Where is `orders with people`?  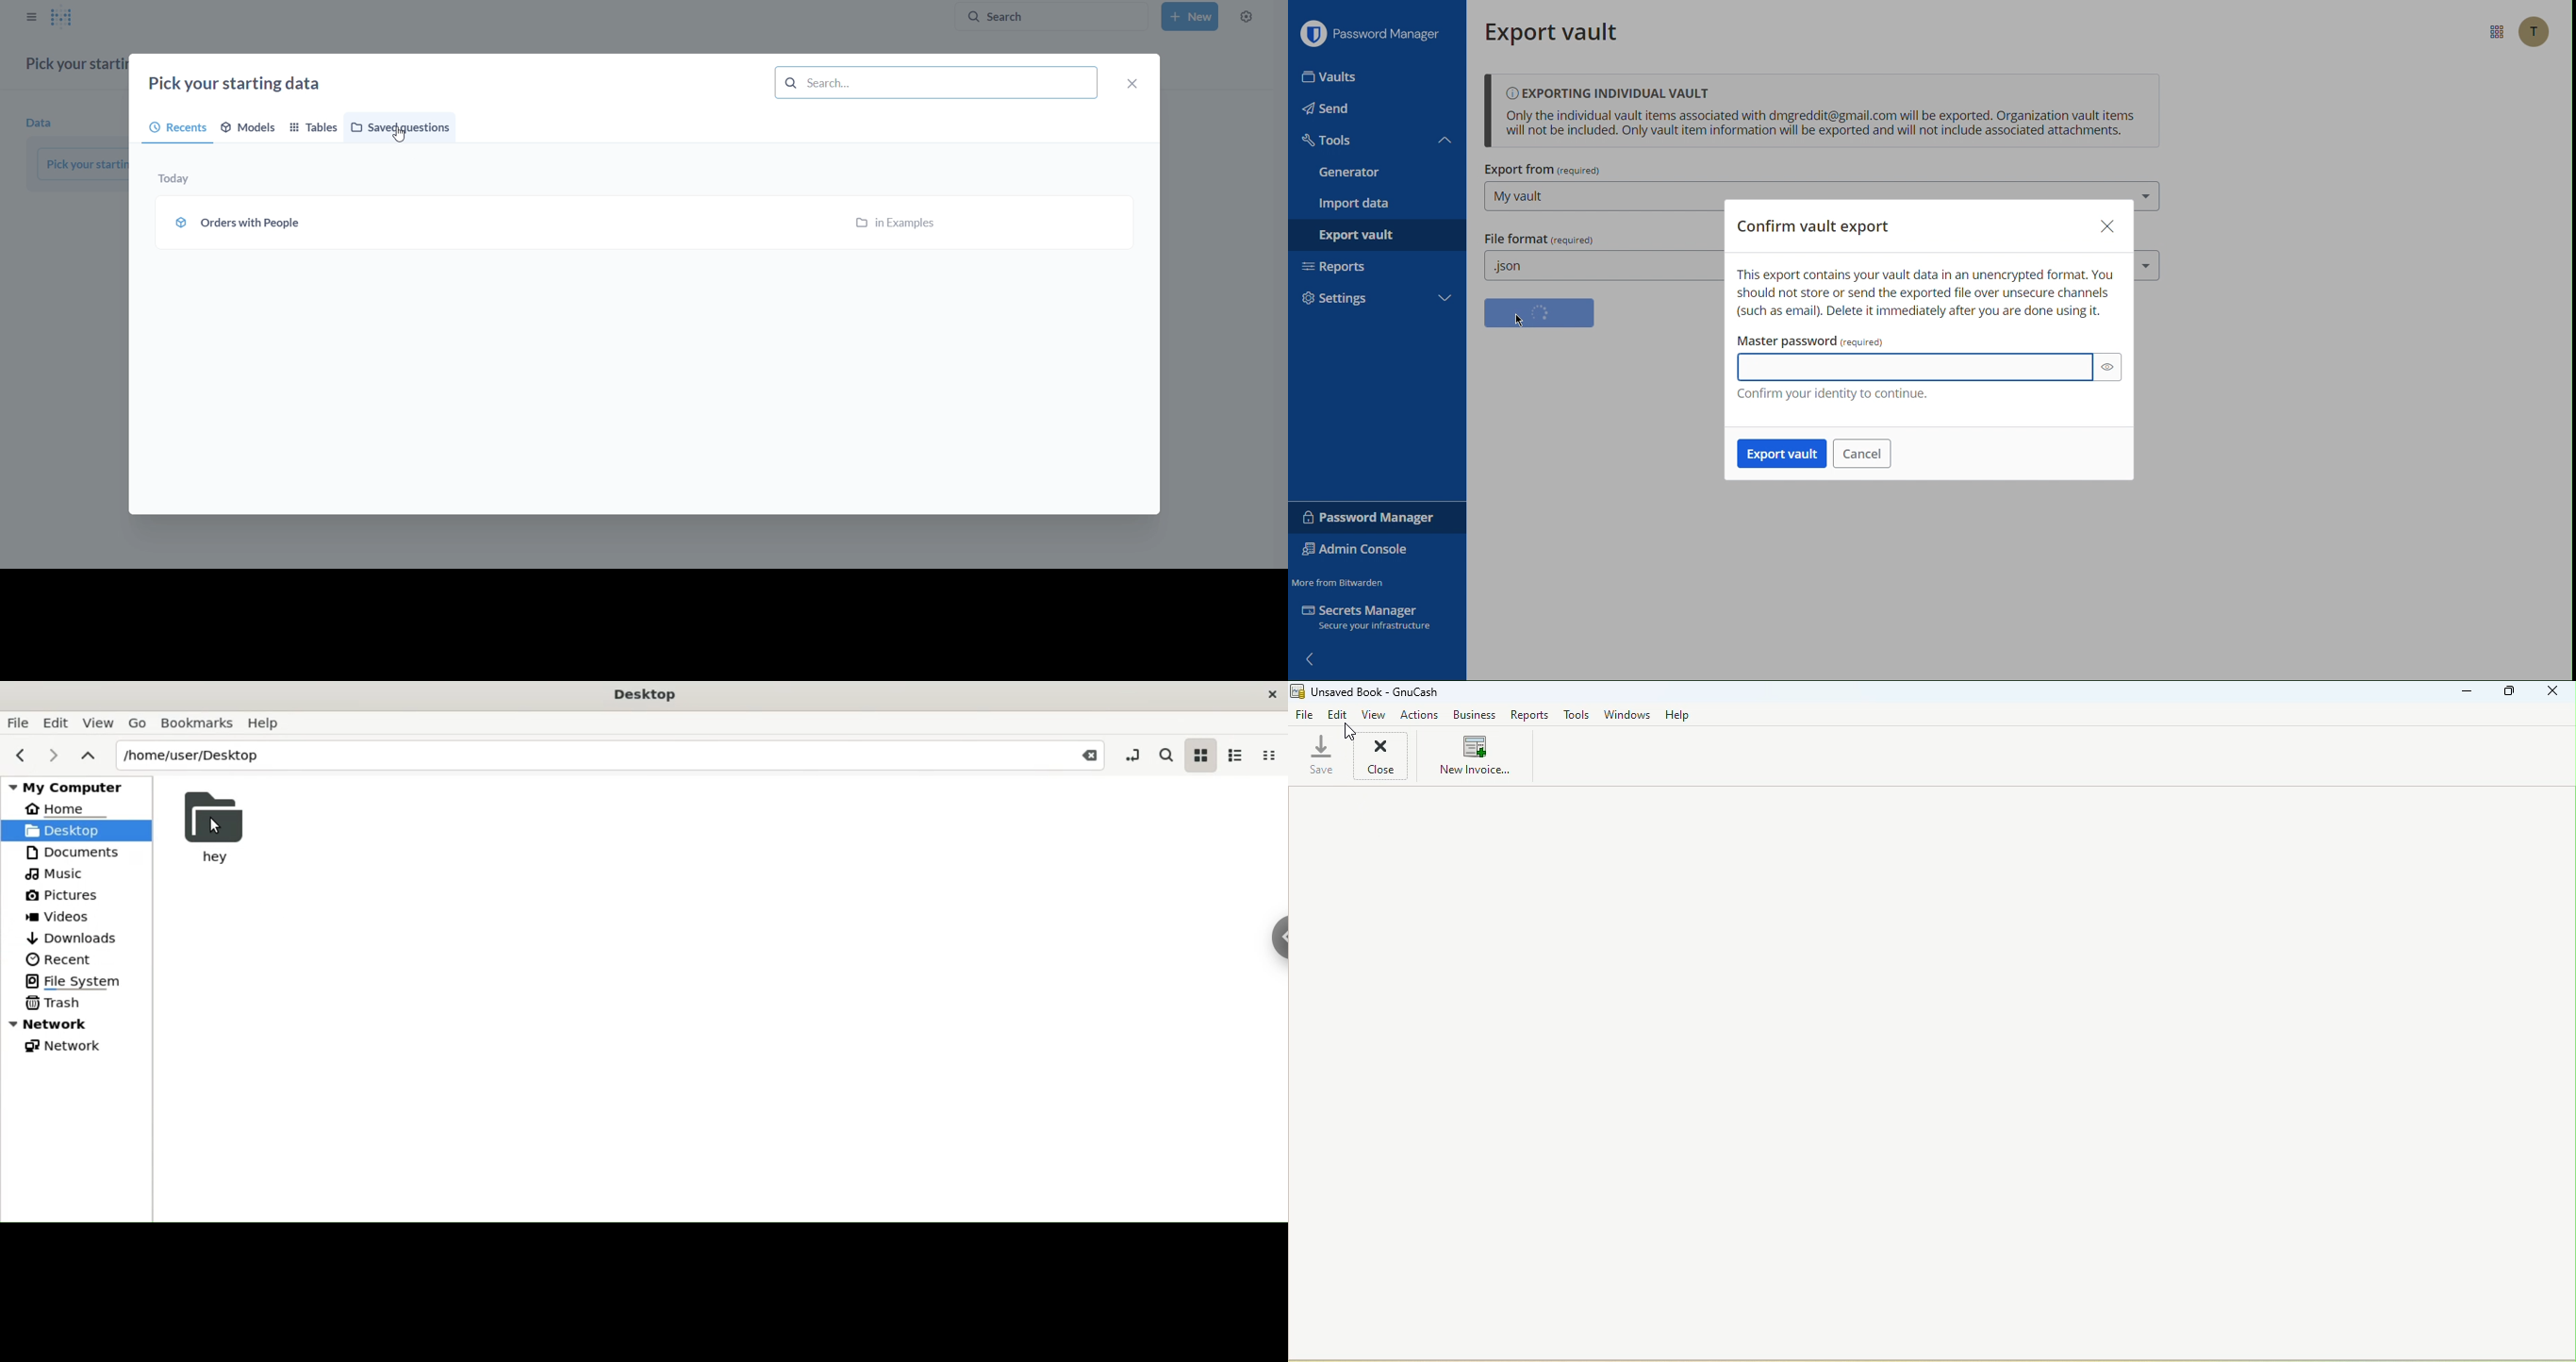
orders with people is located at coordinates (644, 224).